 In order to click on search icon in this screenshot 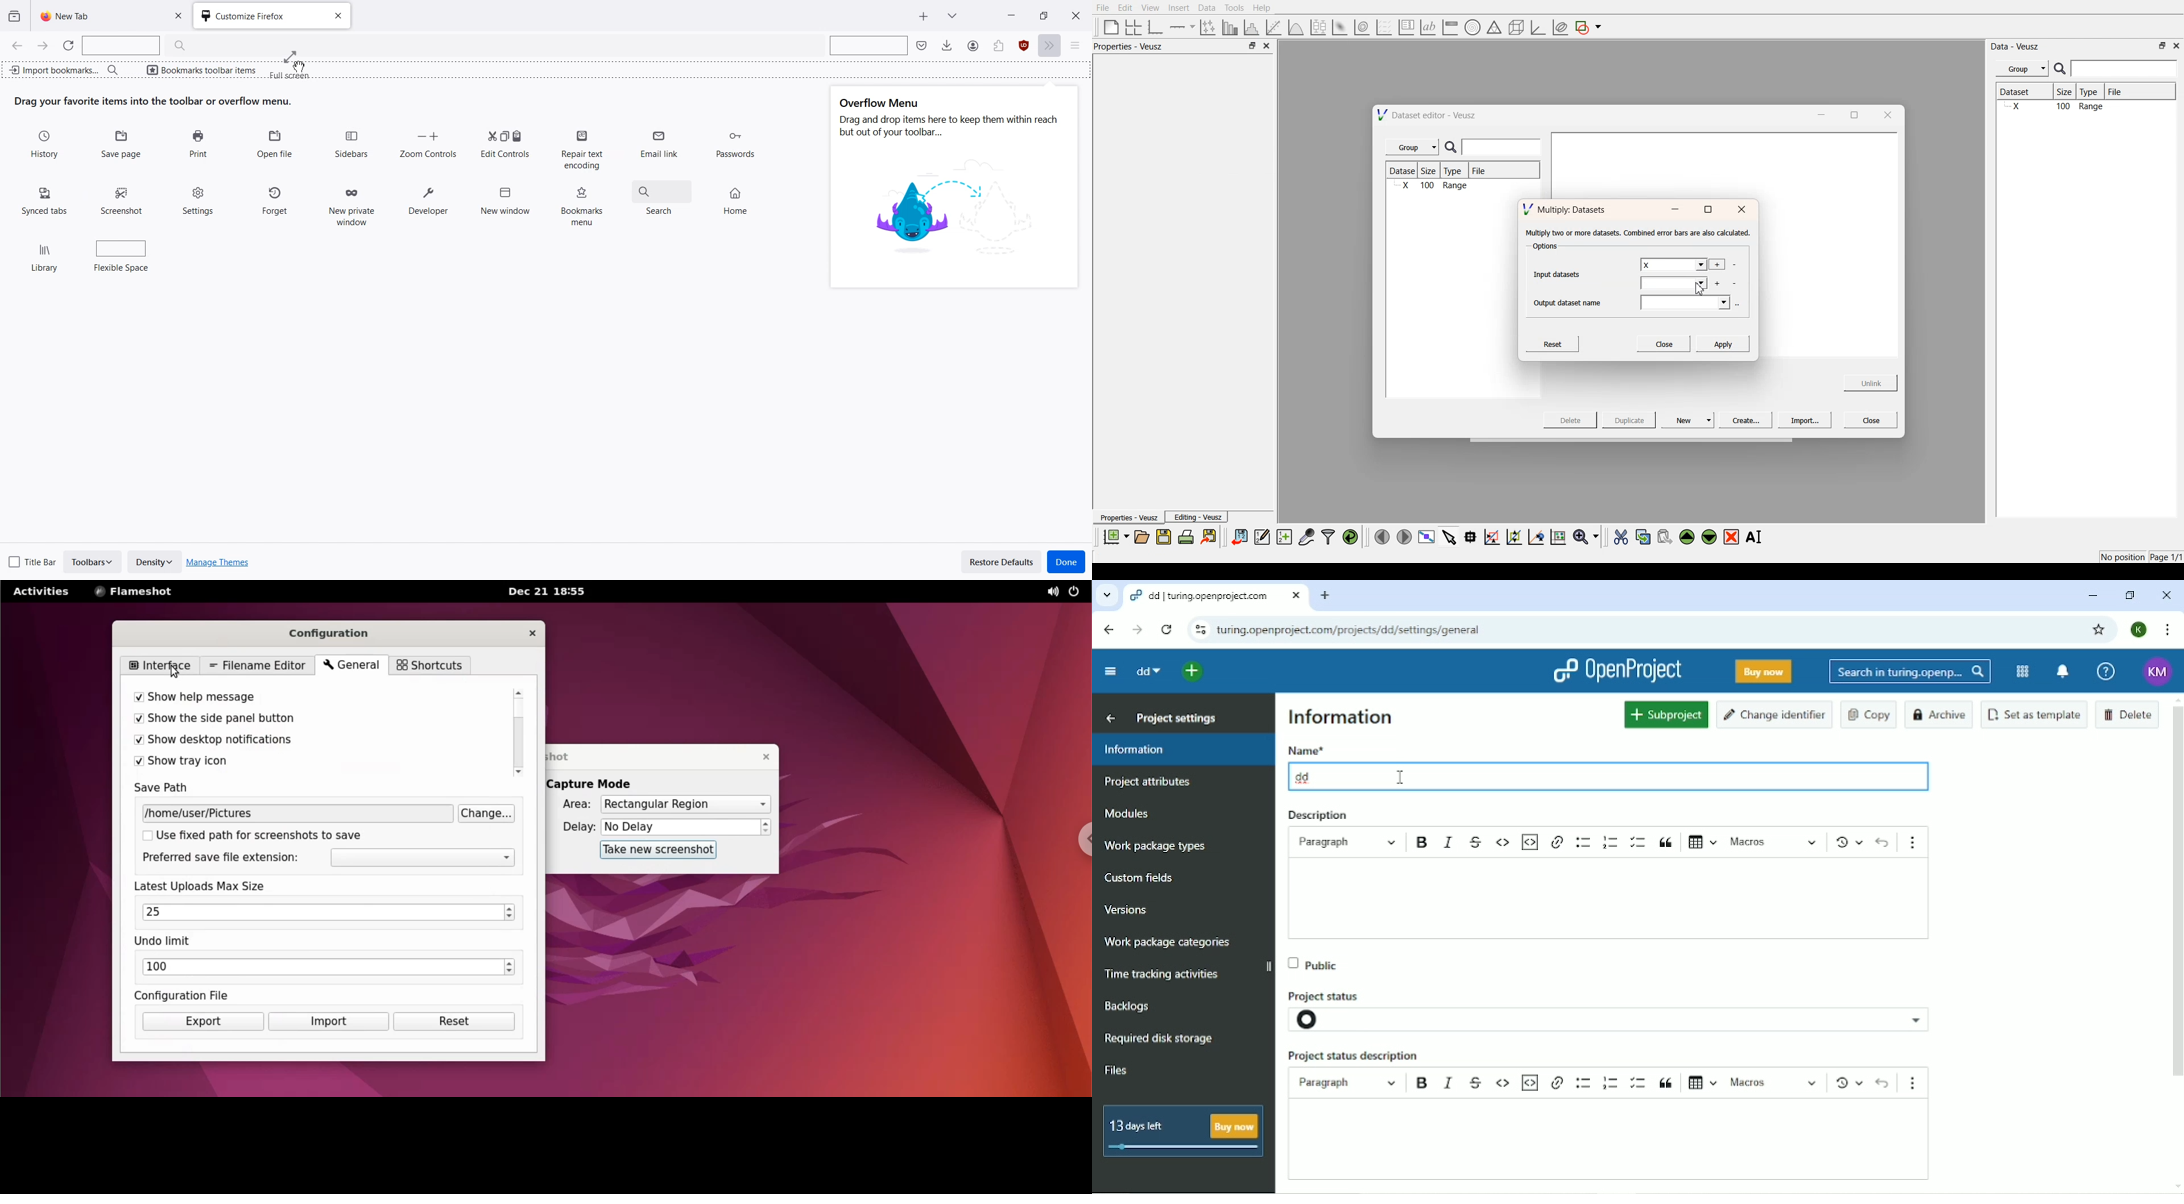, I will do `click(2061, 68)`.